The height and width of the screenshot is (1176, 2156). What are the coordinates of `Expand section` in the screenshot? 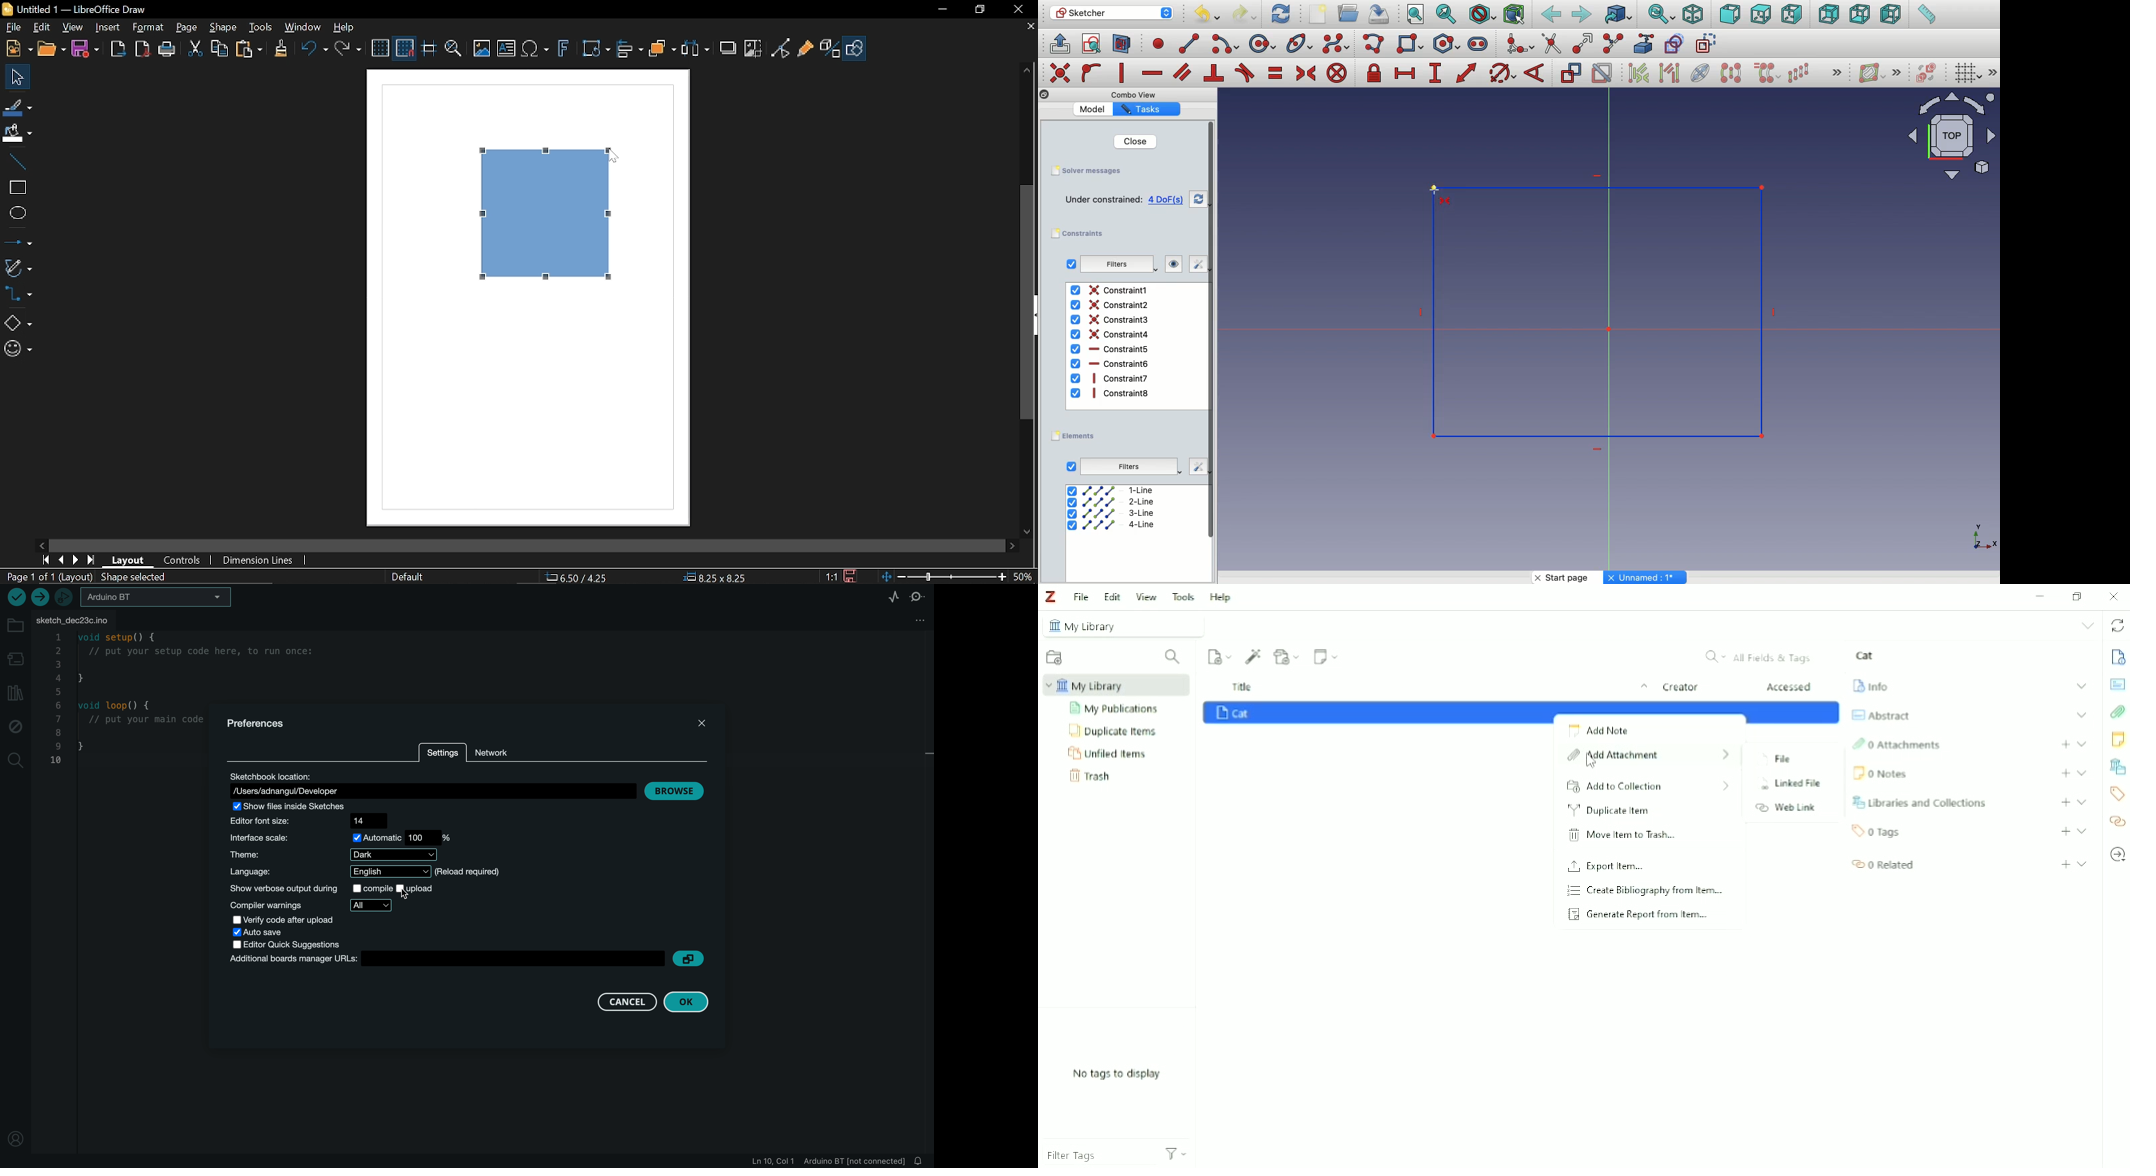 It's located at (2082, 743).